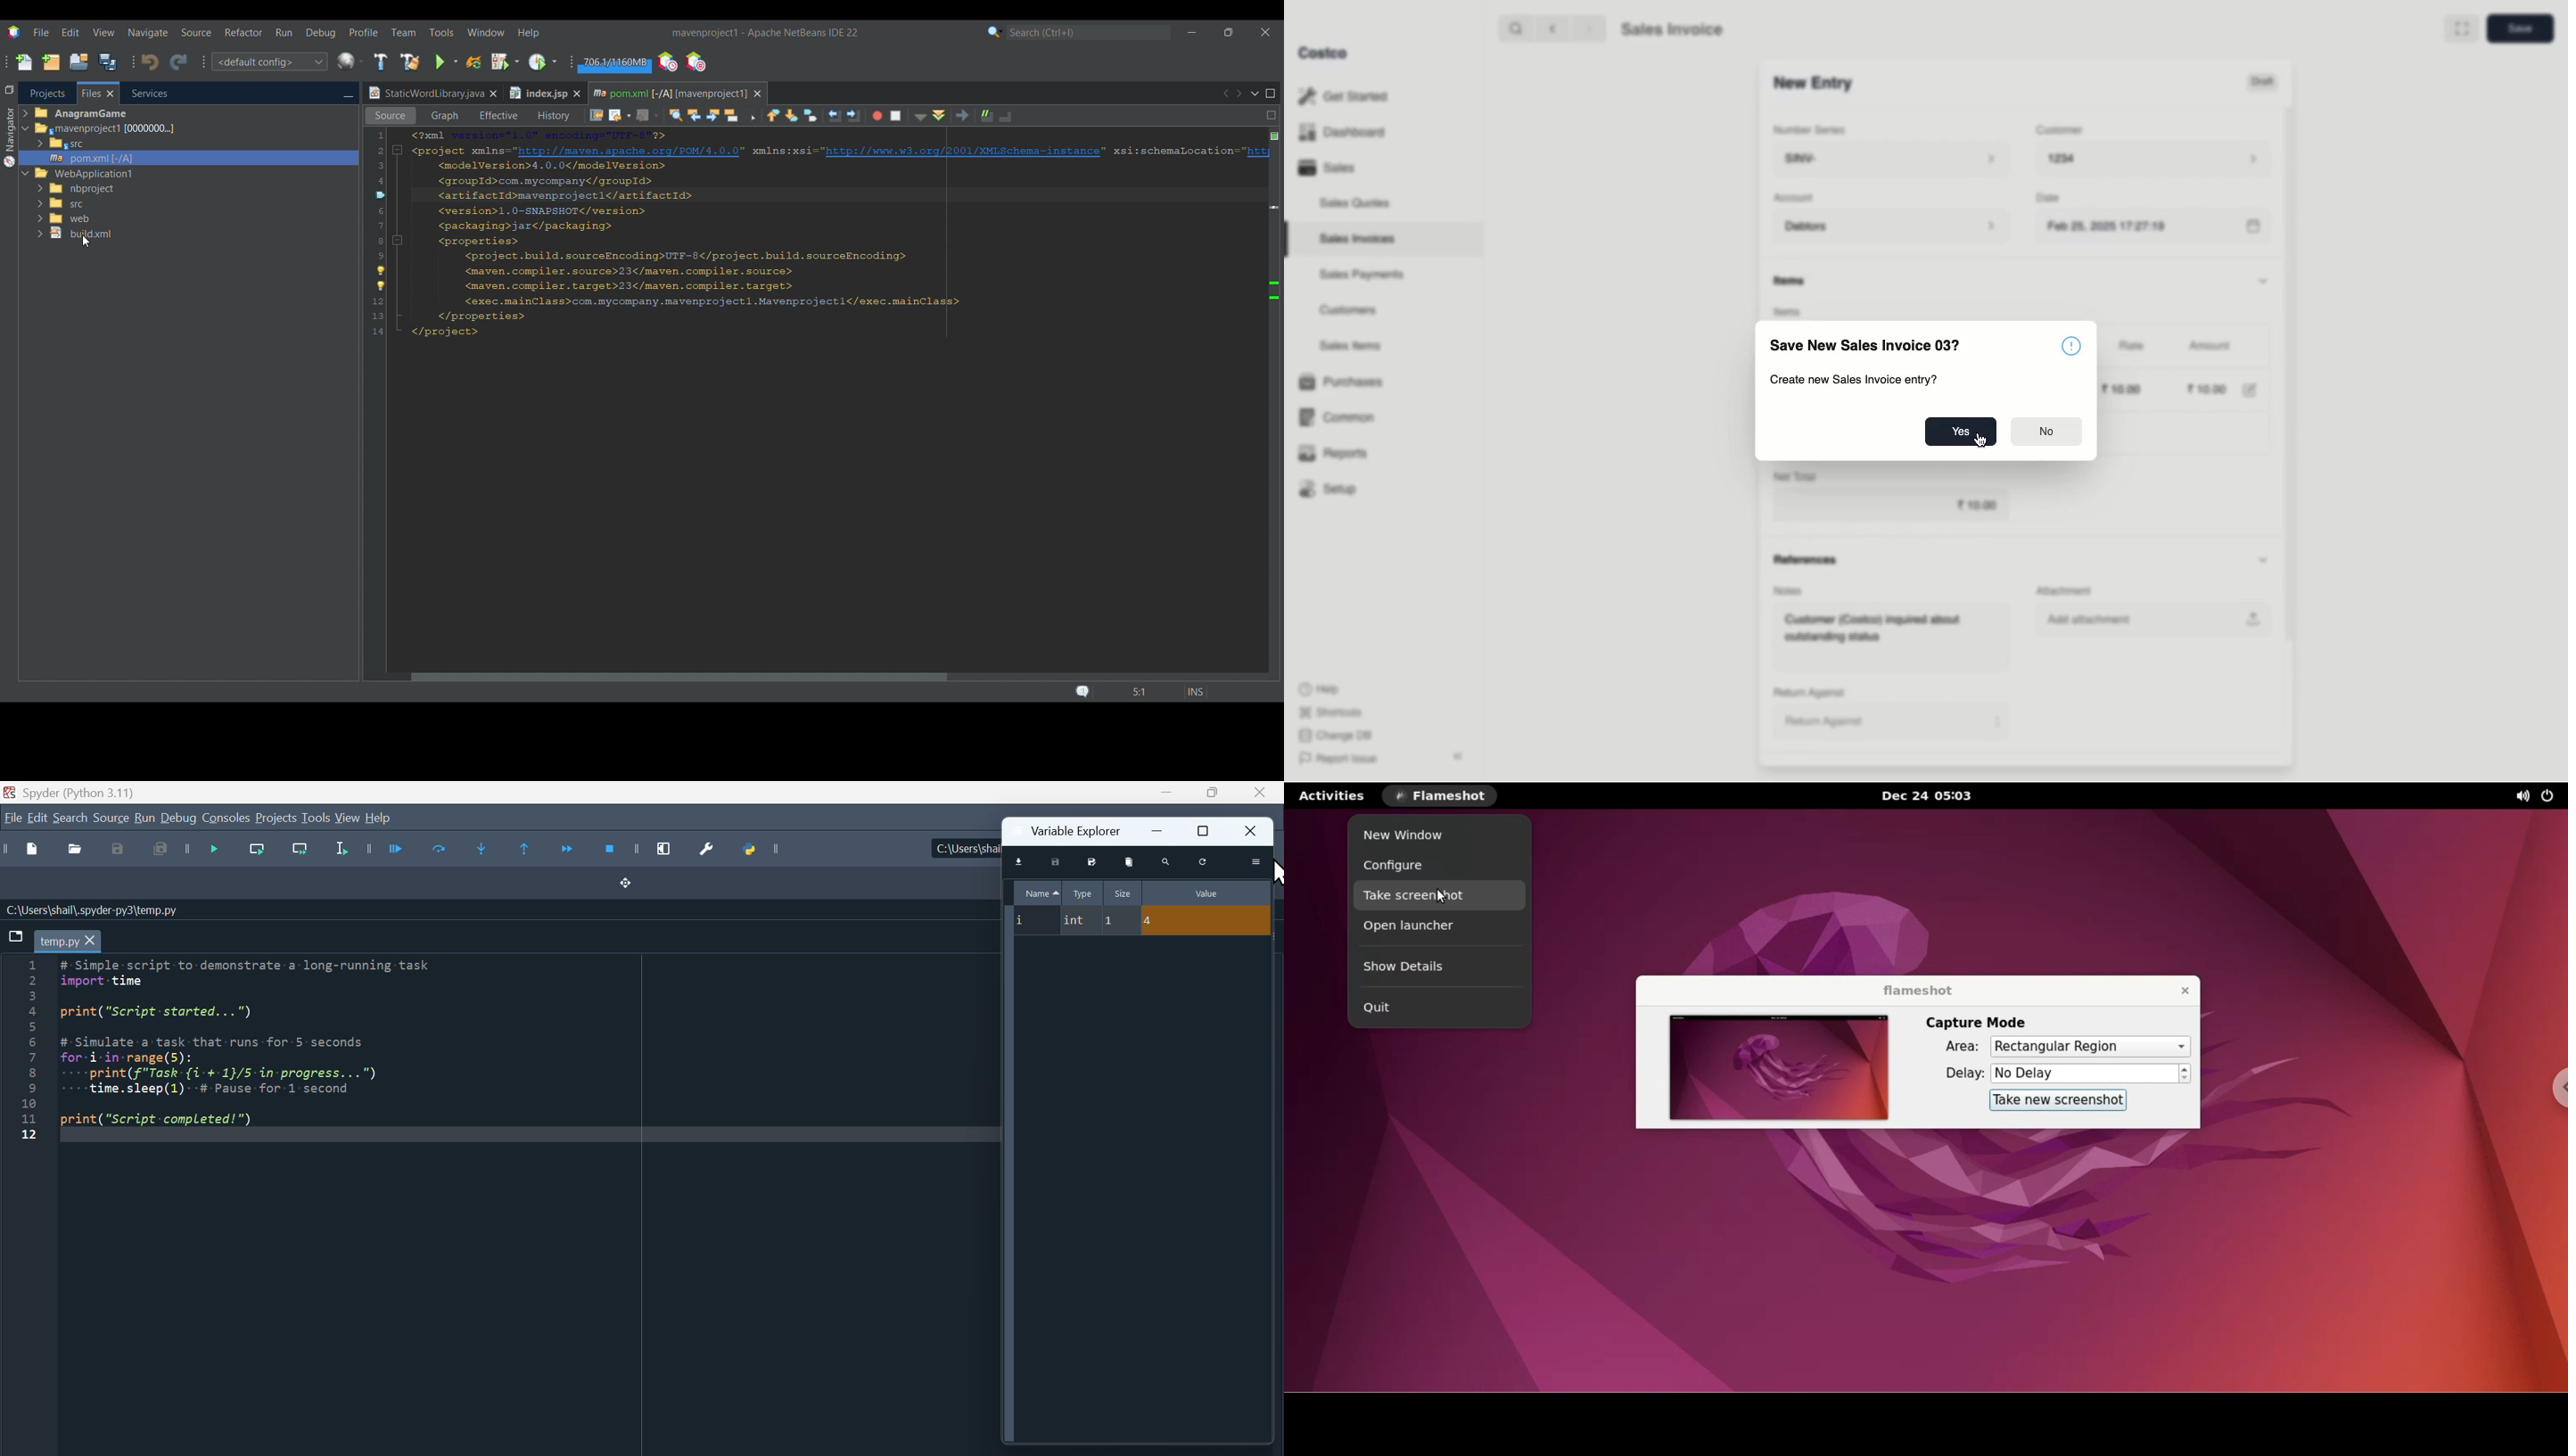  What do you see at coordinates (1275, 871) in the screenshot?
I see `Cursor` at bounding box center [1275, 871].